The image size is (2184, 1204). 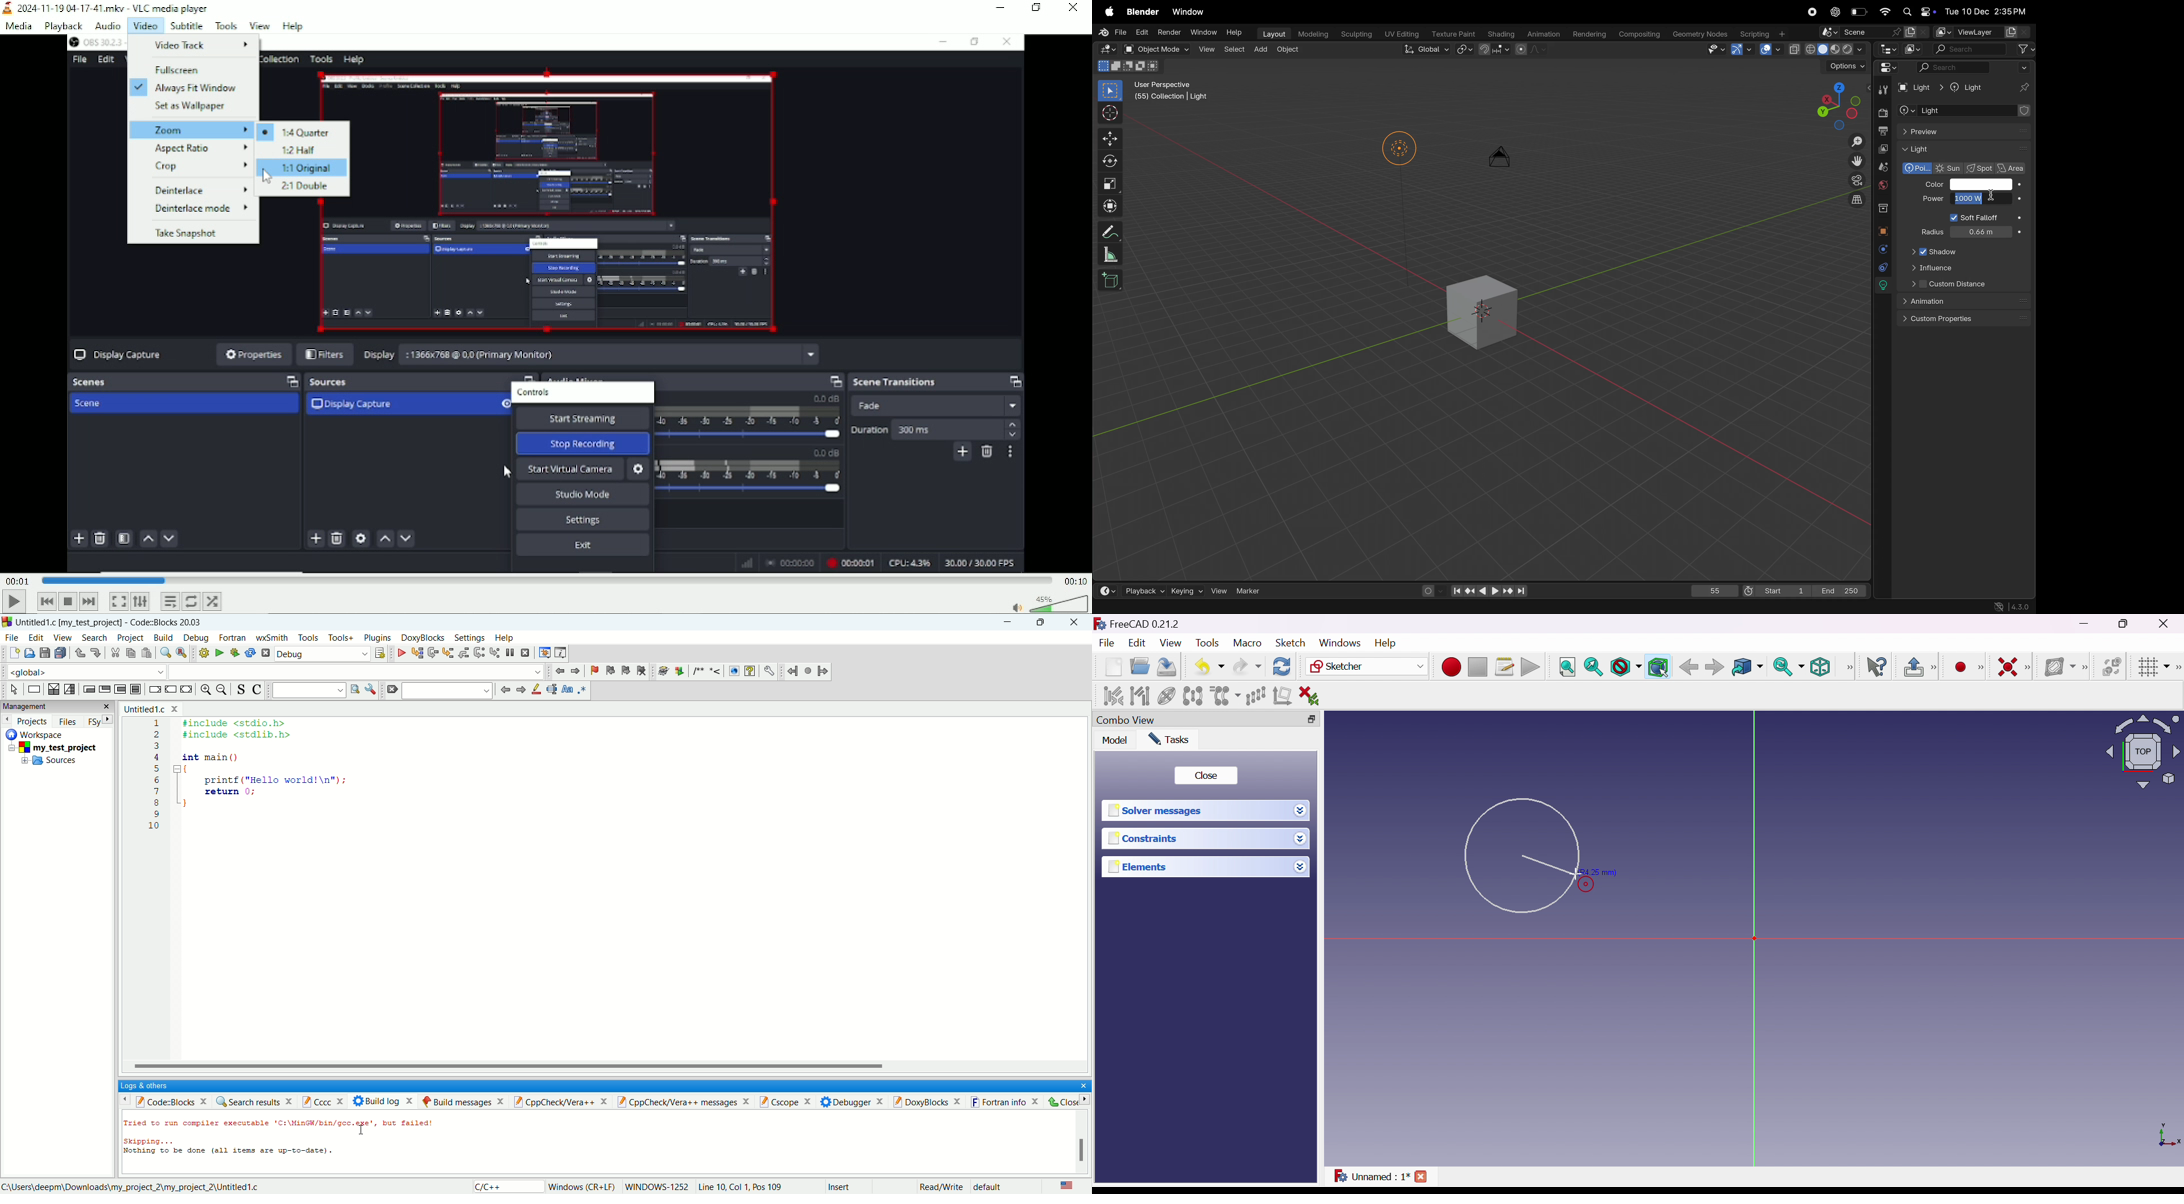 I want to click on toggle bookmark, so click(x=592, y=671).